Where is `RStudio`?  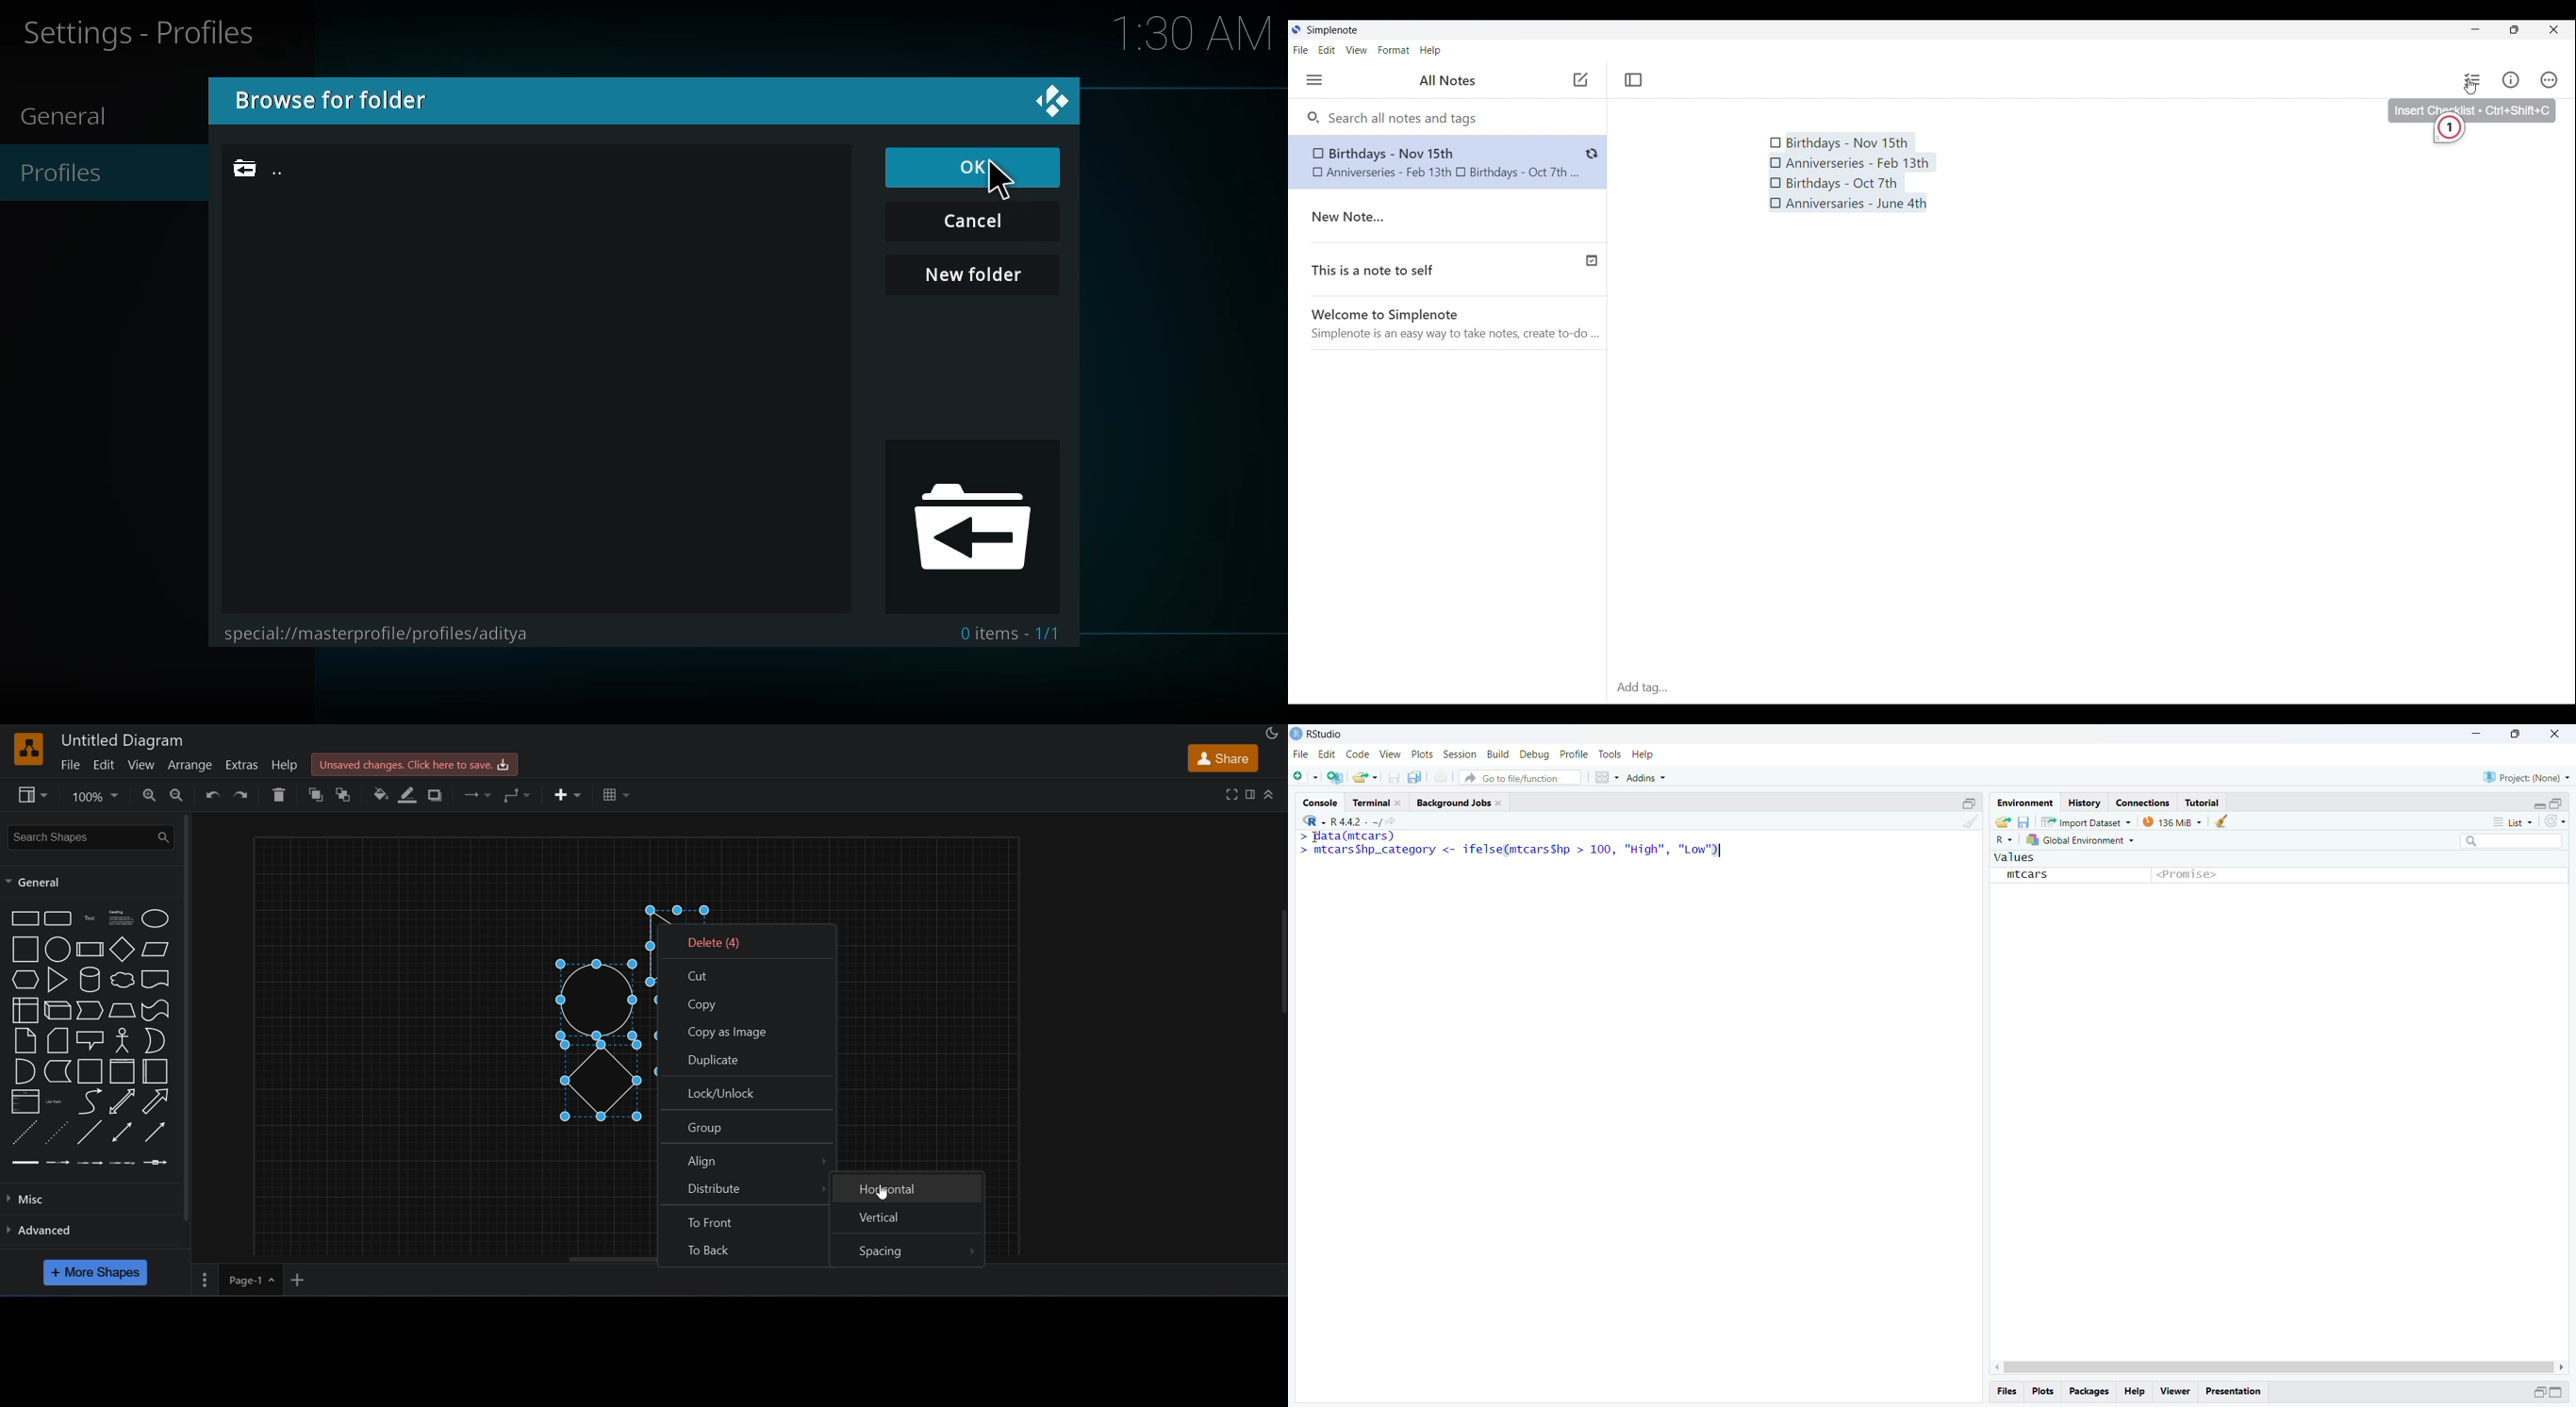 RStudio is located at coordinates (1324, 734).